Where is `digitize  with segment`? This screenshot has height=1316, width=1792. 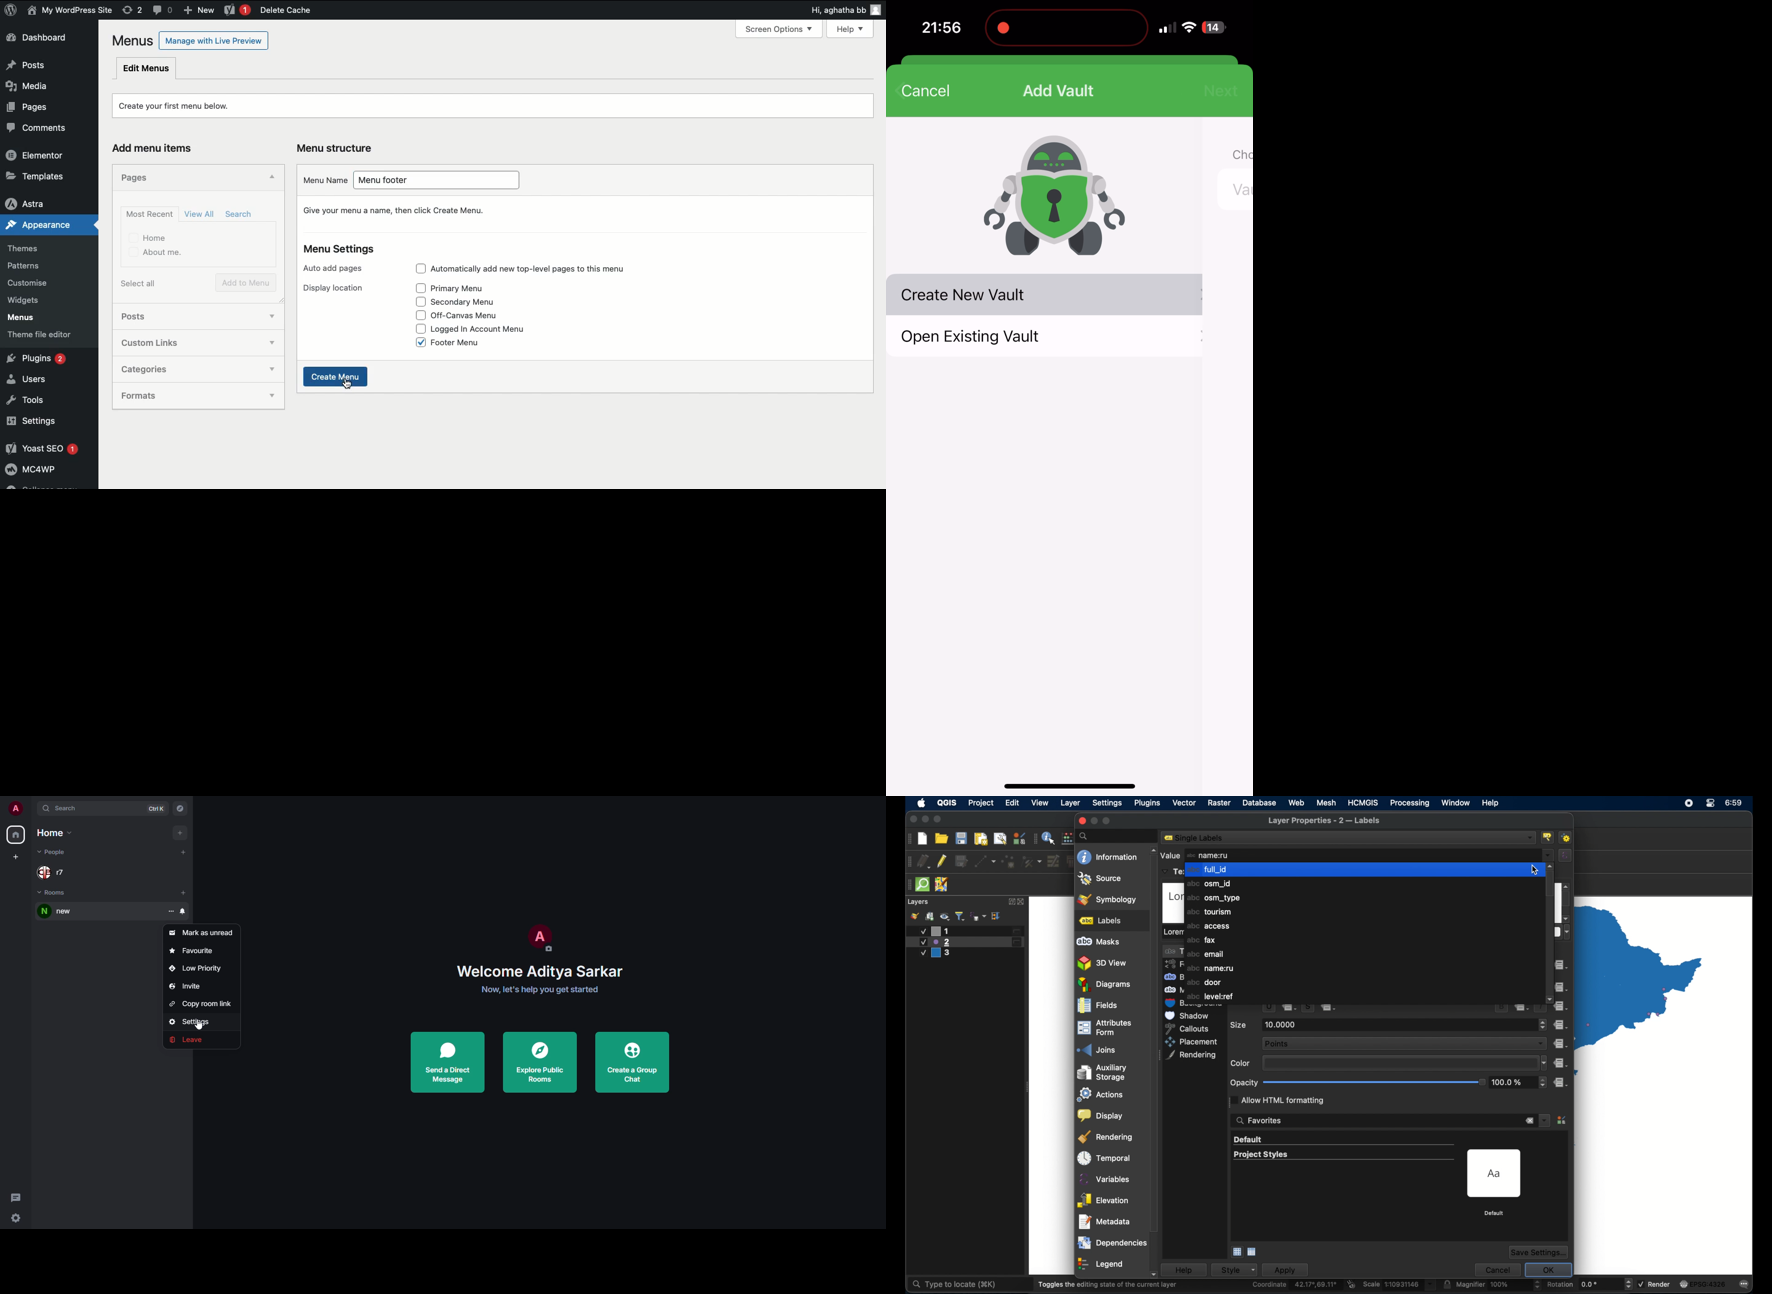
digitize  with segment is located at coordinates (985, 862).